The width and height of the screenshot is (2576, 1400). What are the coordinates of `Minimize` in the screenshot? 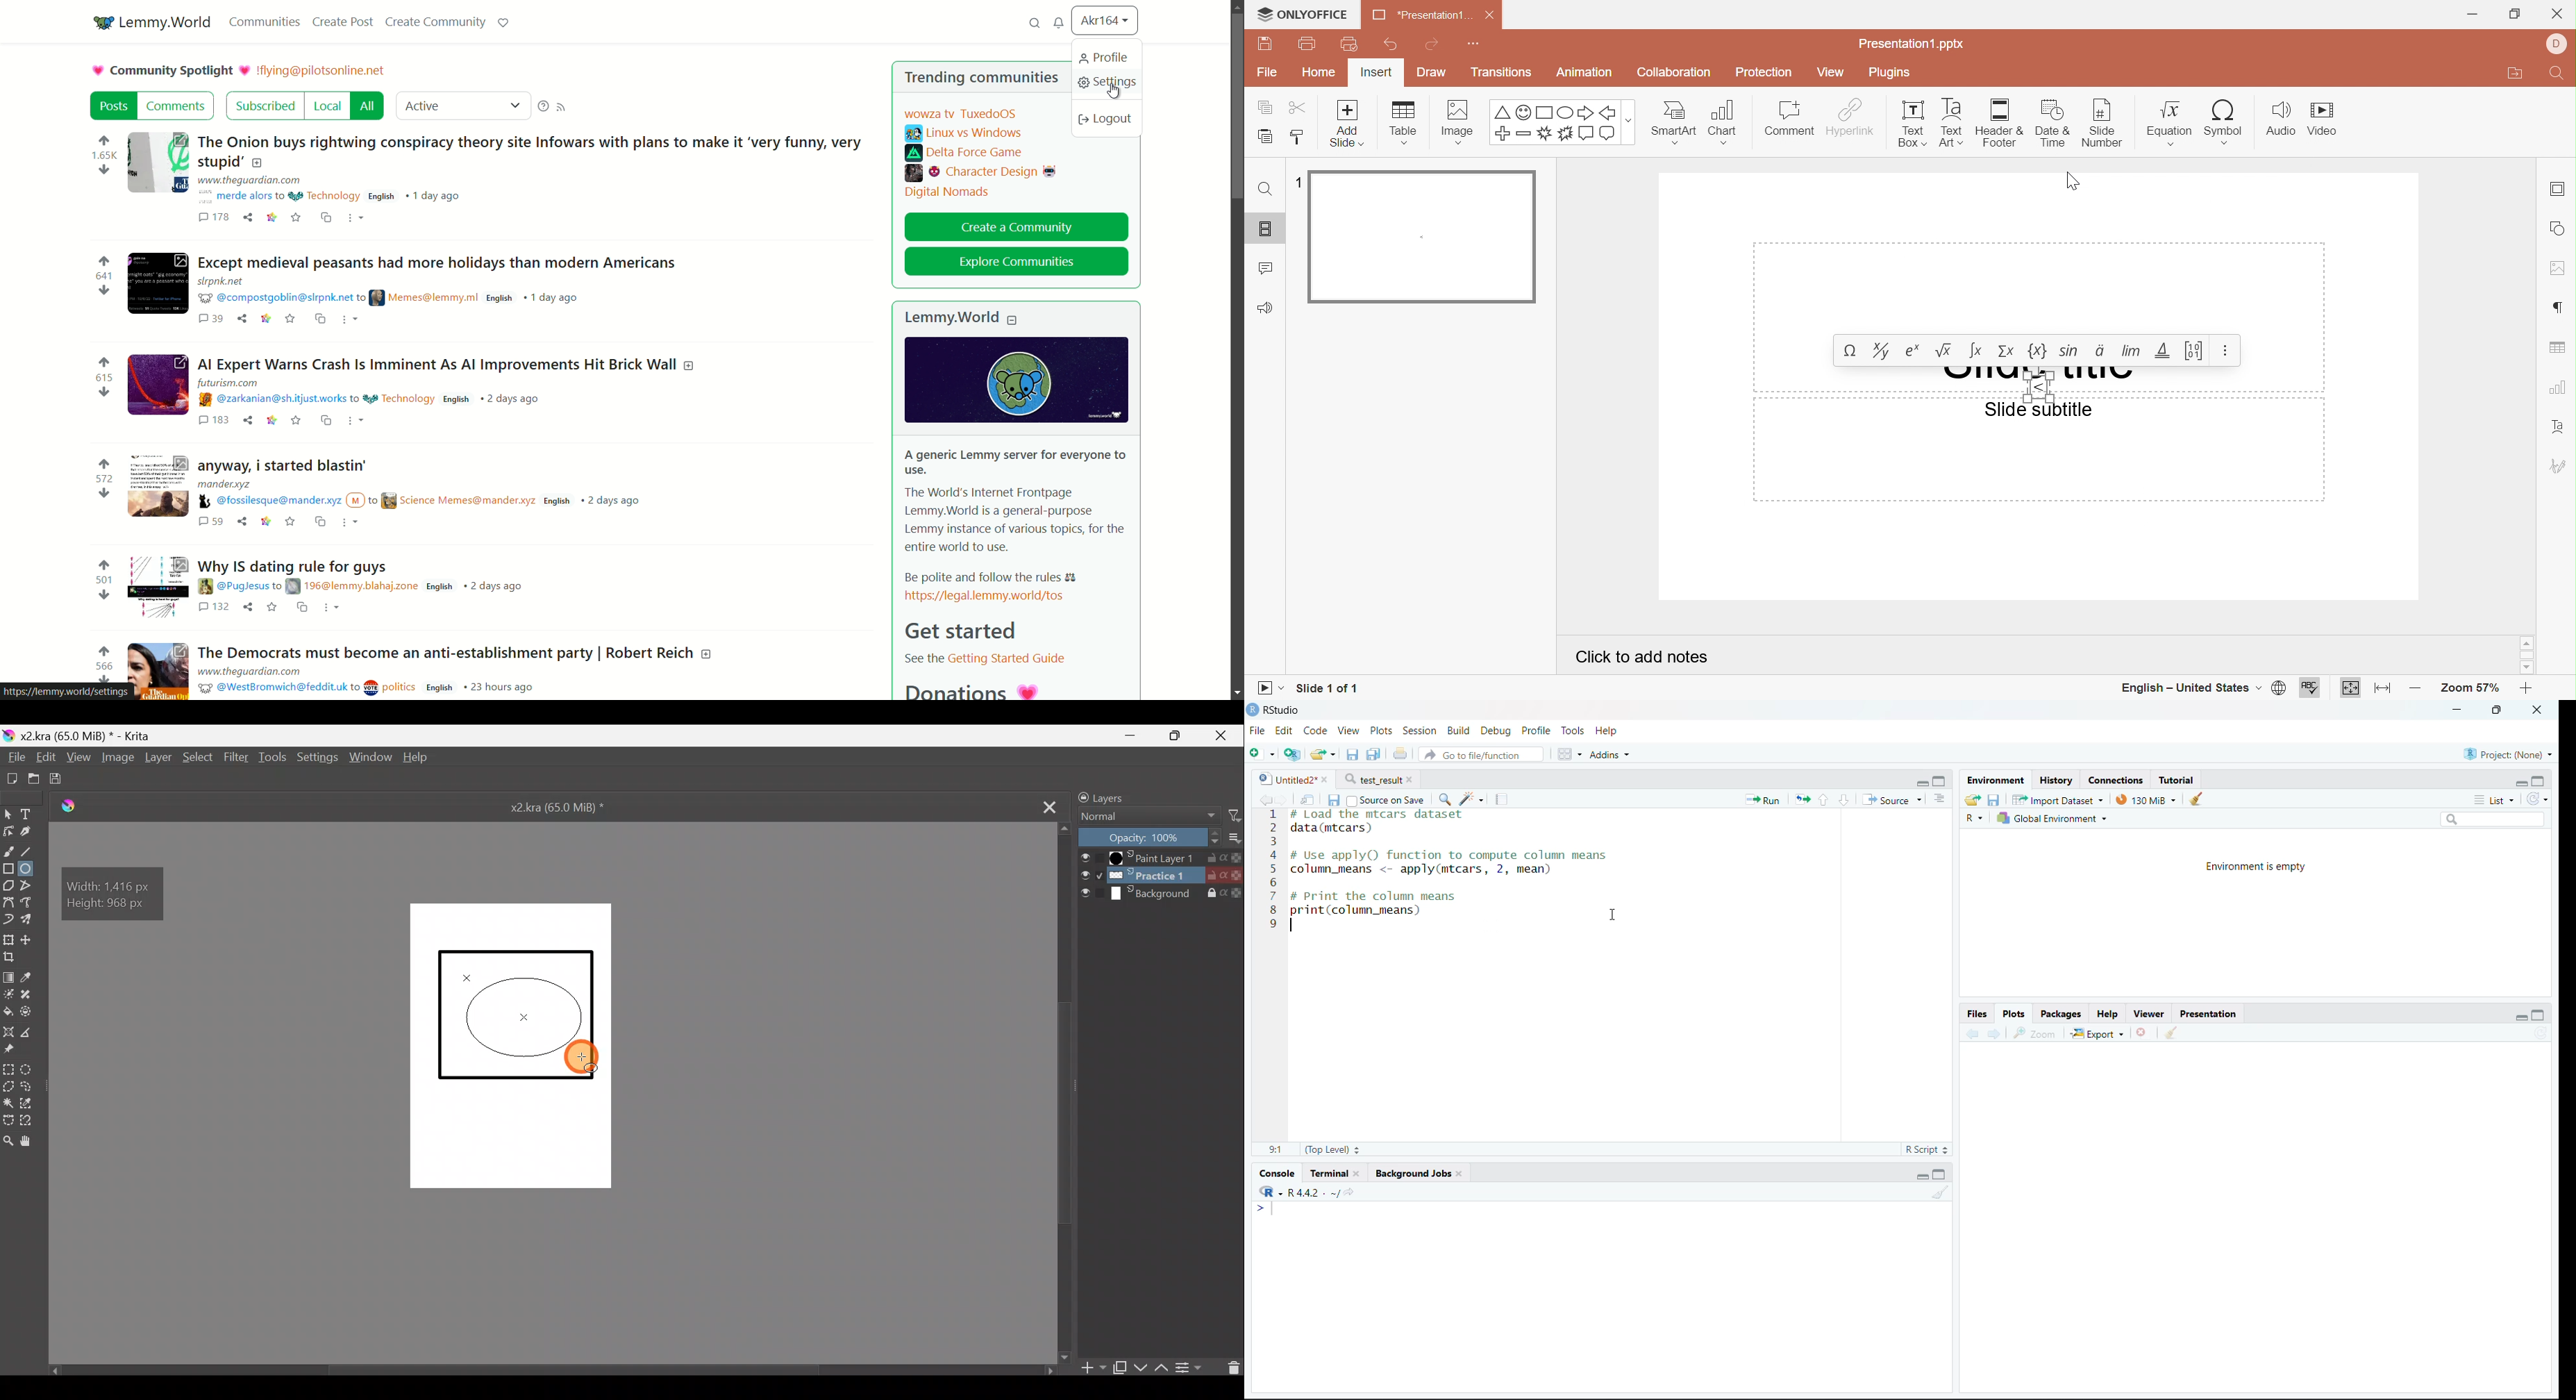 It's located at (1919, 1175).